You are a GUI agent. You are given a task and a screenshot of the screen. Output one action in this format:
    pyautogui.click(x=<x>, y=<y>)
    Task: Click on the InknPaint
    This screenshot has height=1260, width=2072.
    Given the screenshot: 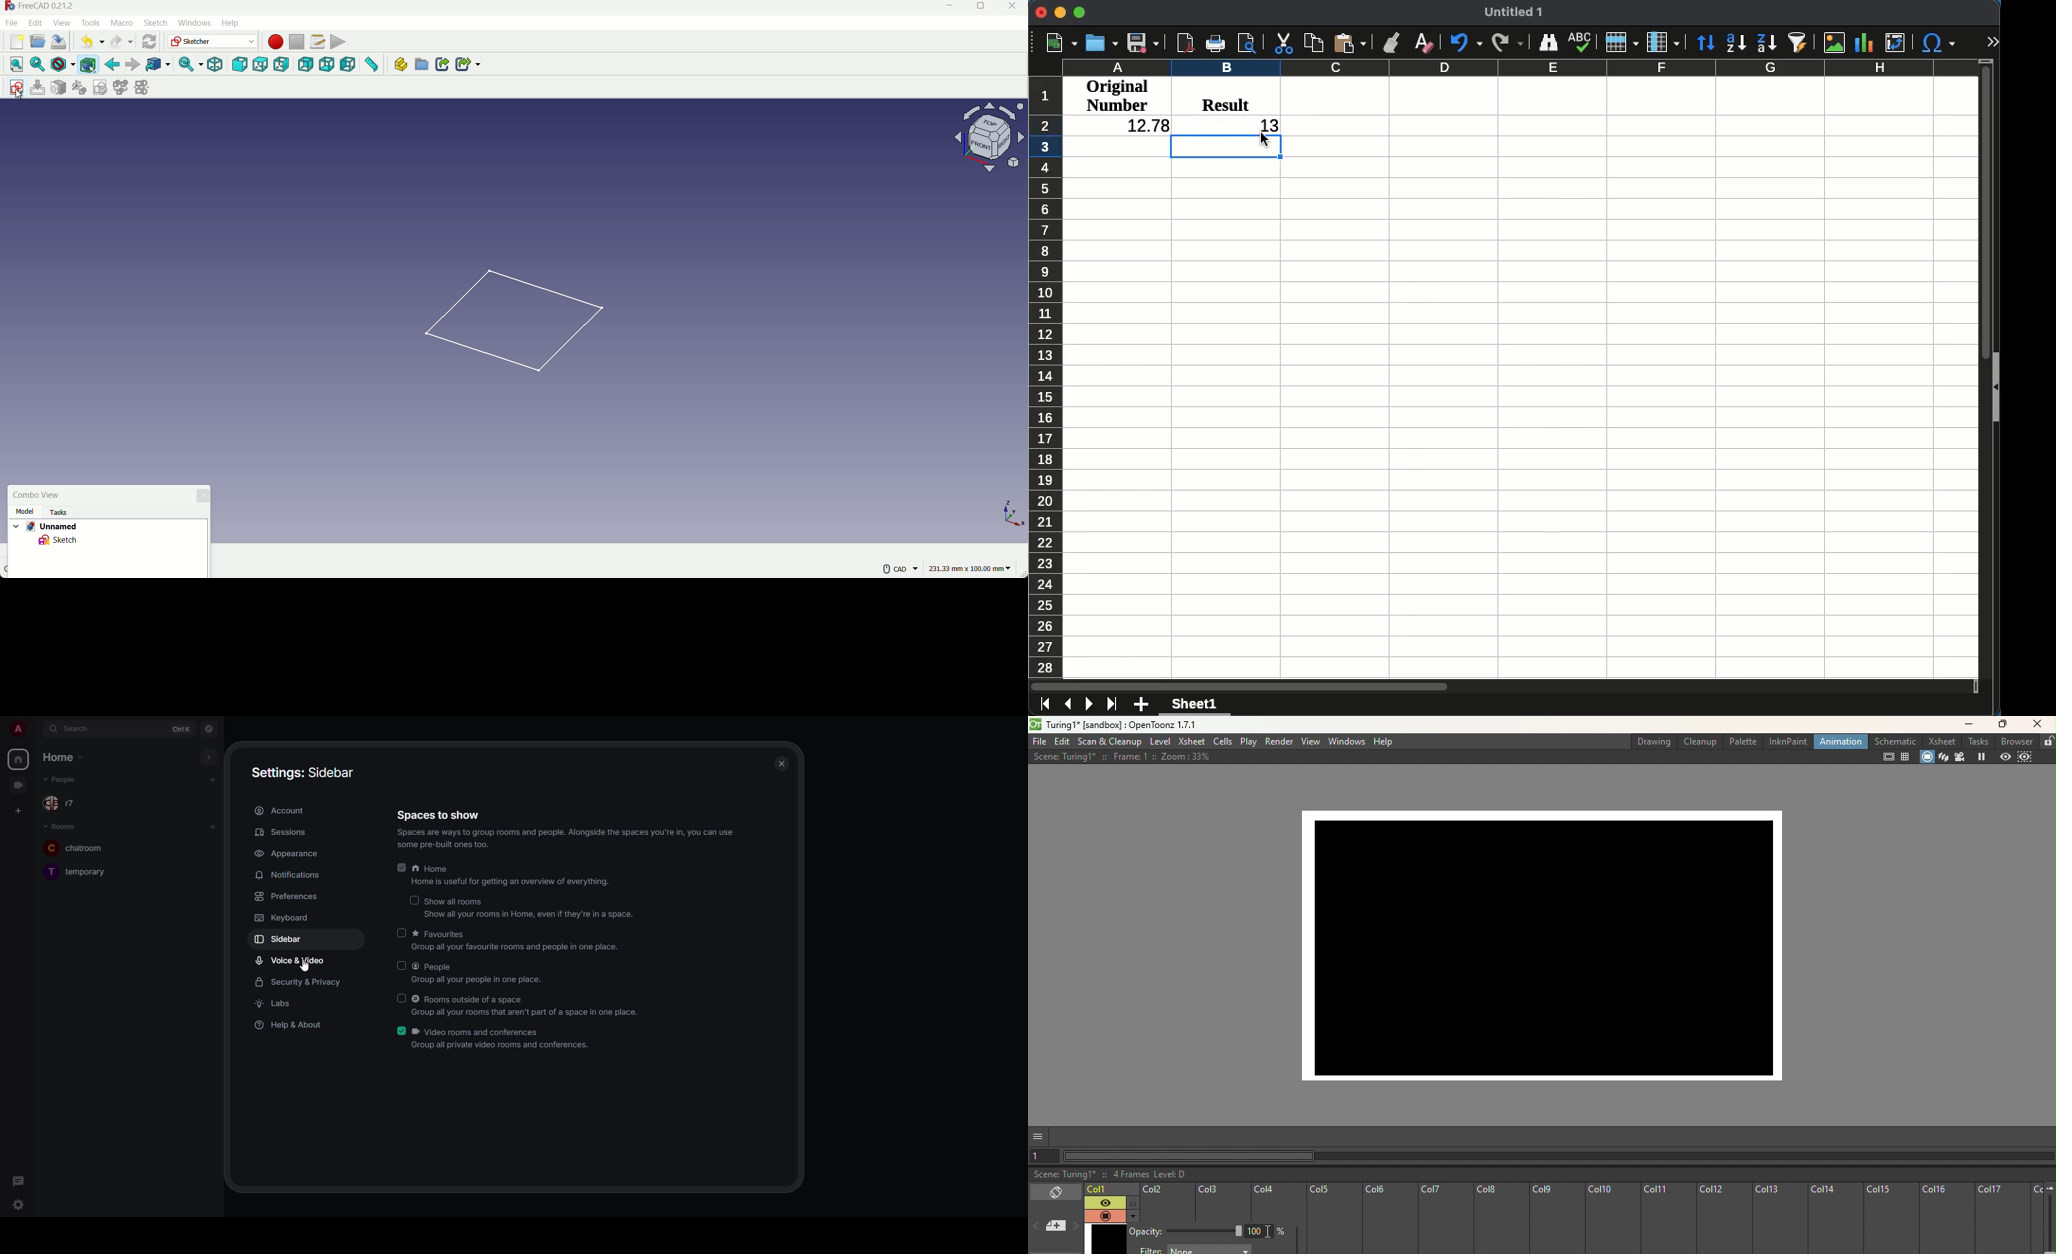 What is the action you would take?
    pyautogui.click(x=1787, y=741)
    